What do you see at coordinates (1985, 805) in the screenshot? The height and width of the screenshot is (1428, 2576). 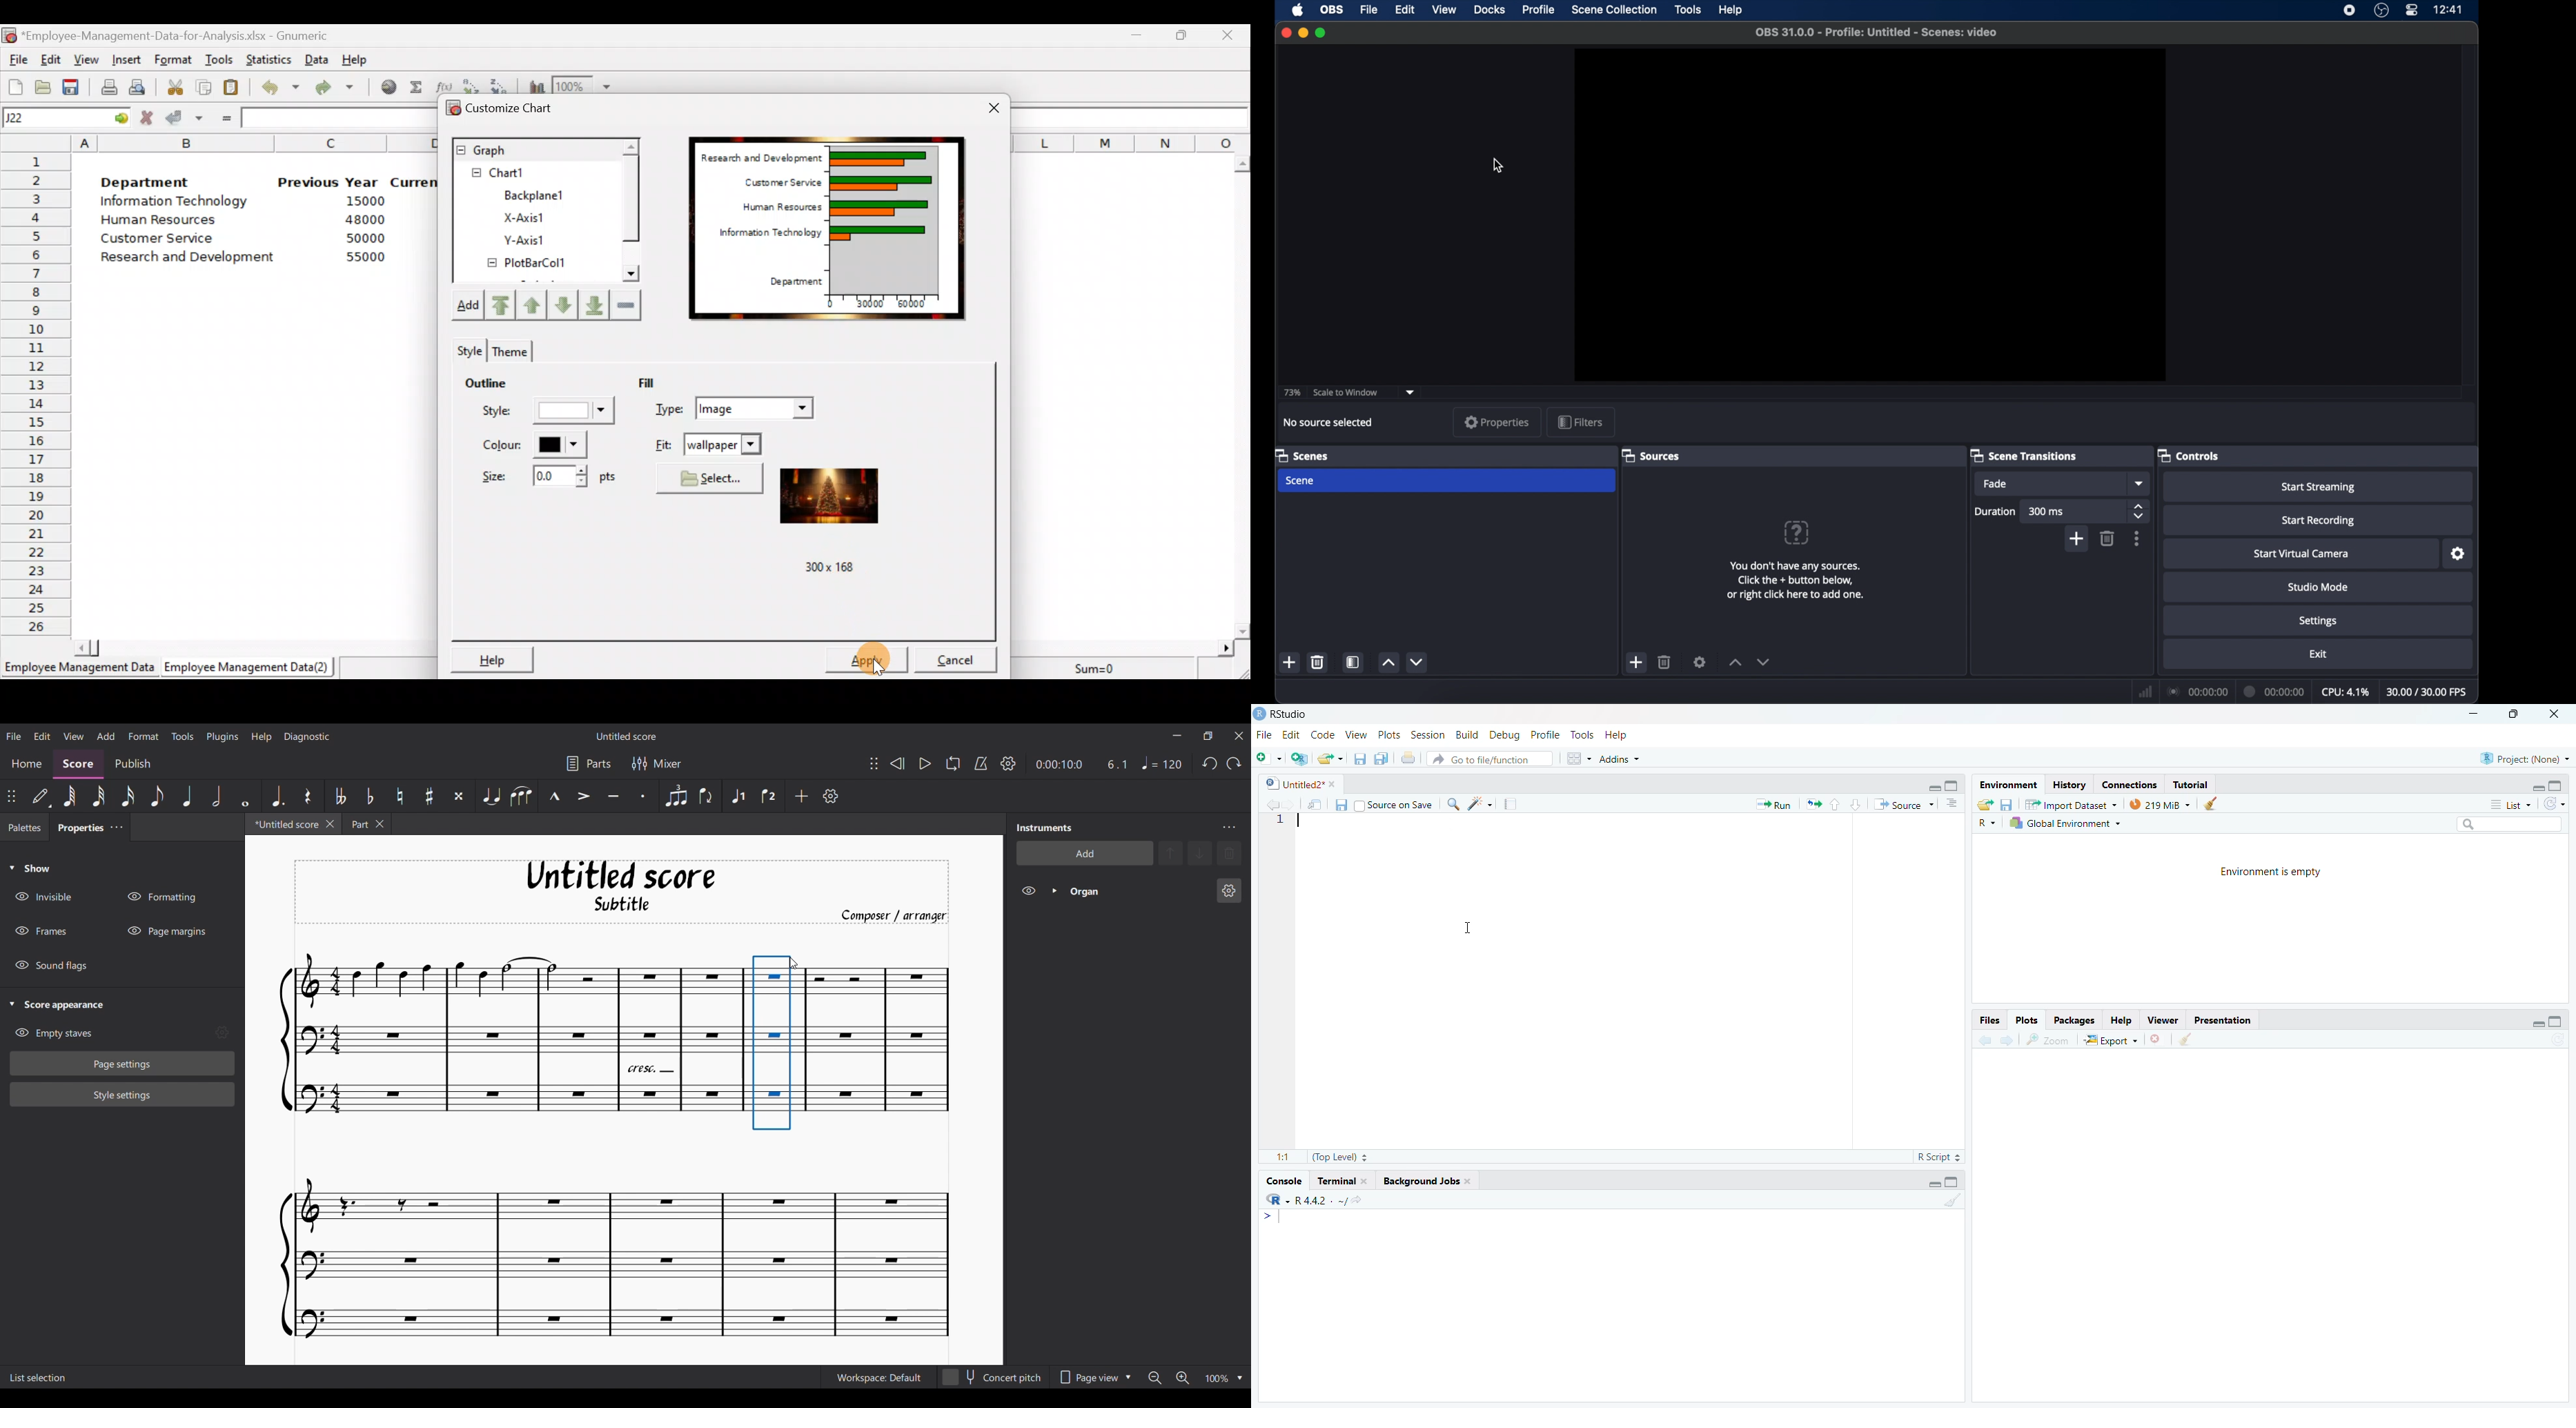 I see `Load History from an existing file` at bounding box center [1985, 805].